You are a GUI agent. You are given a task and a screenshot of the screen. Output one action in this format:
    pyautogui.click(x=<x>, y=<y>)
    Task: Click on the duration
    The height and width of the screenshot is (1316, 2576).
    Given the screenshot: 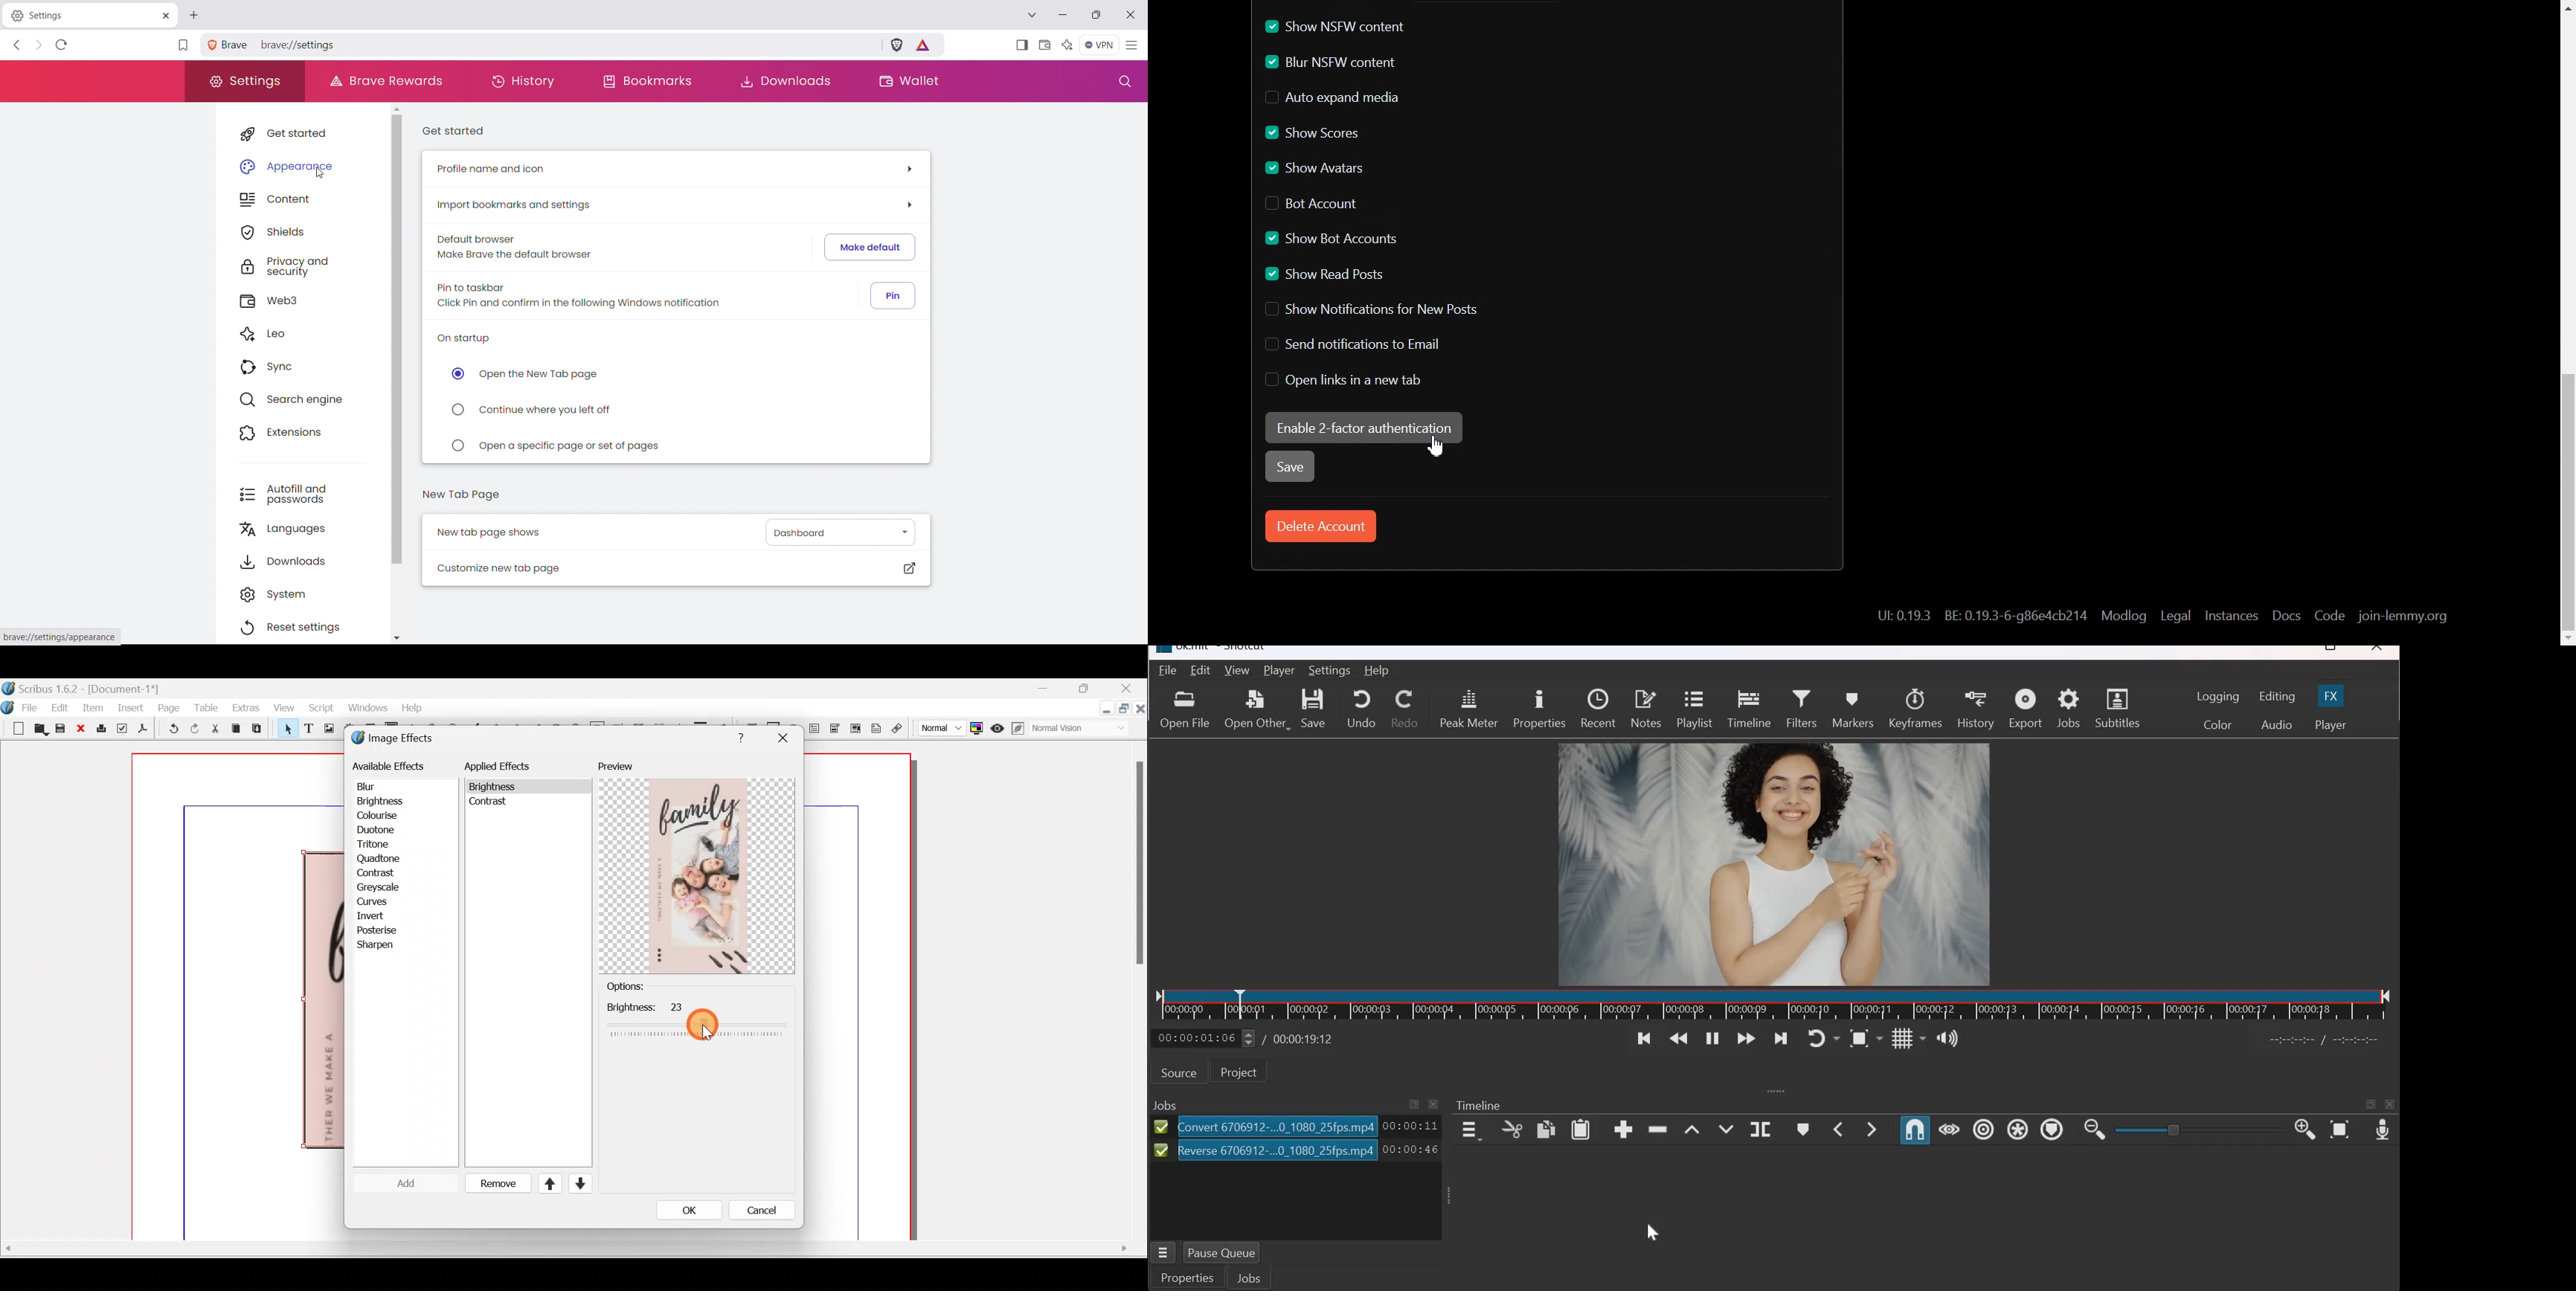 What is the action you would take?
    pyautogui.click(x=1411, y=1150)
    